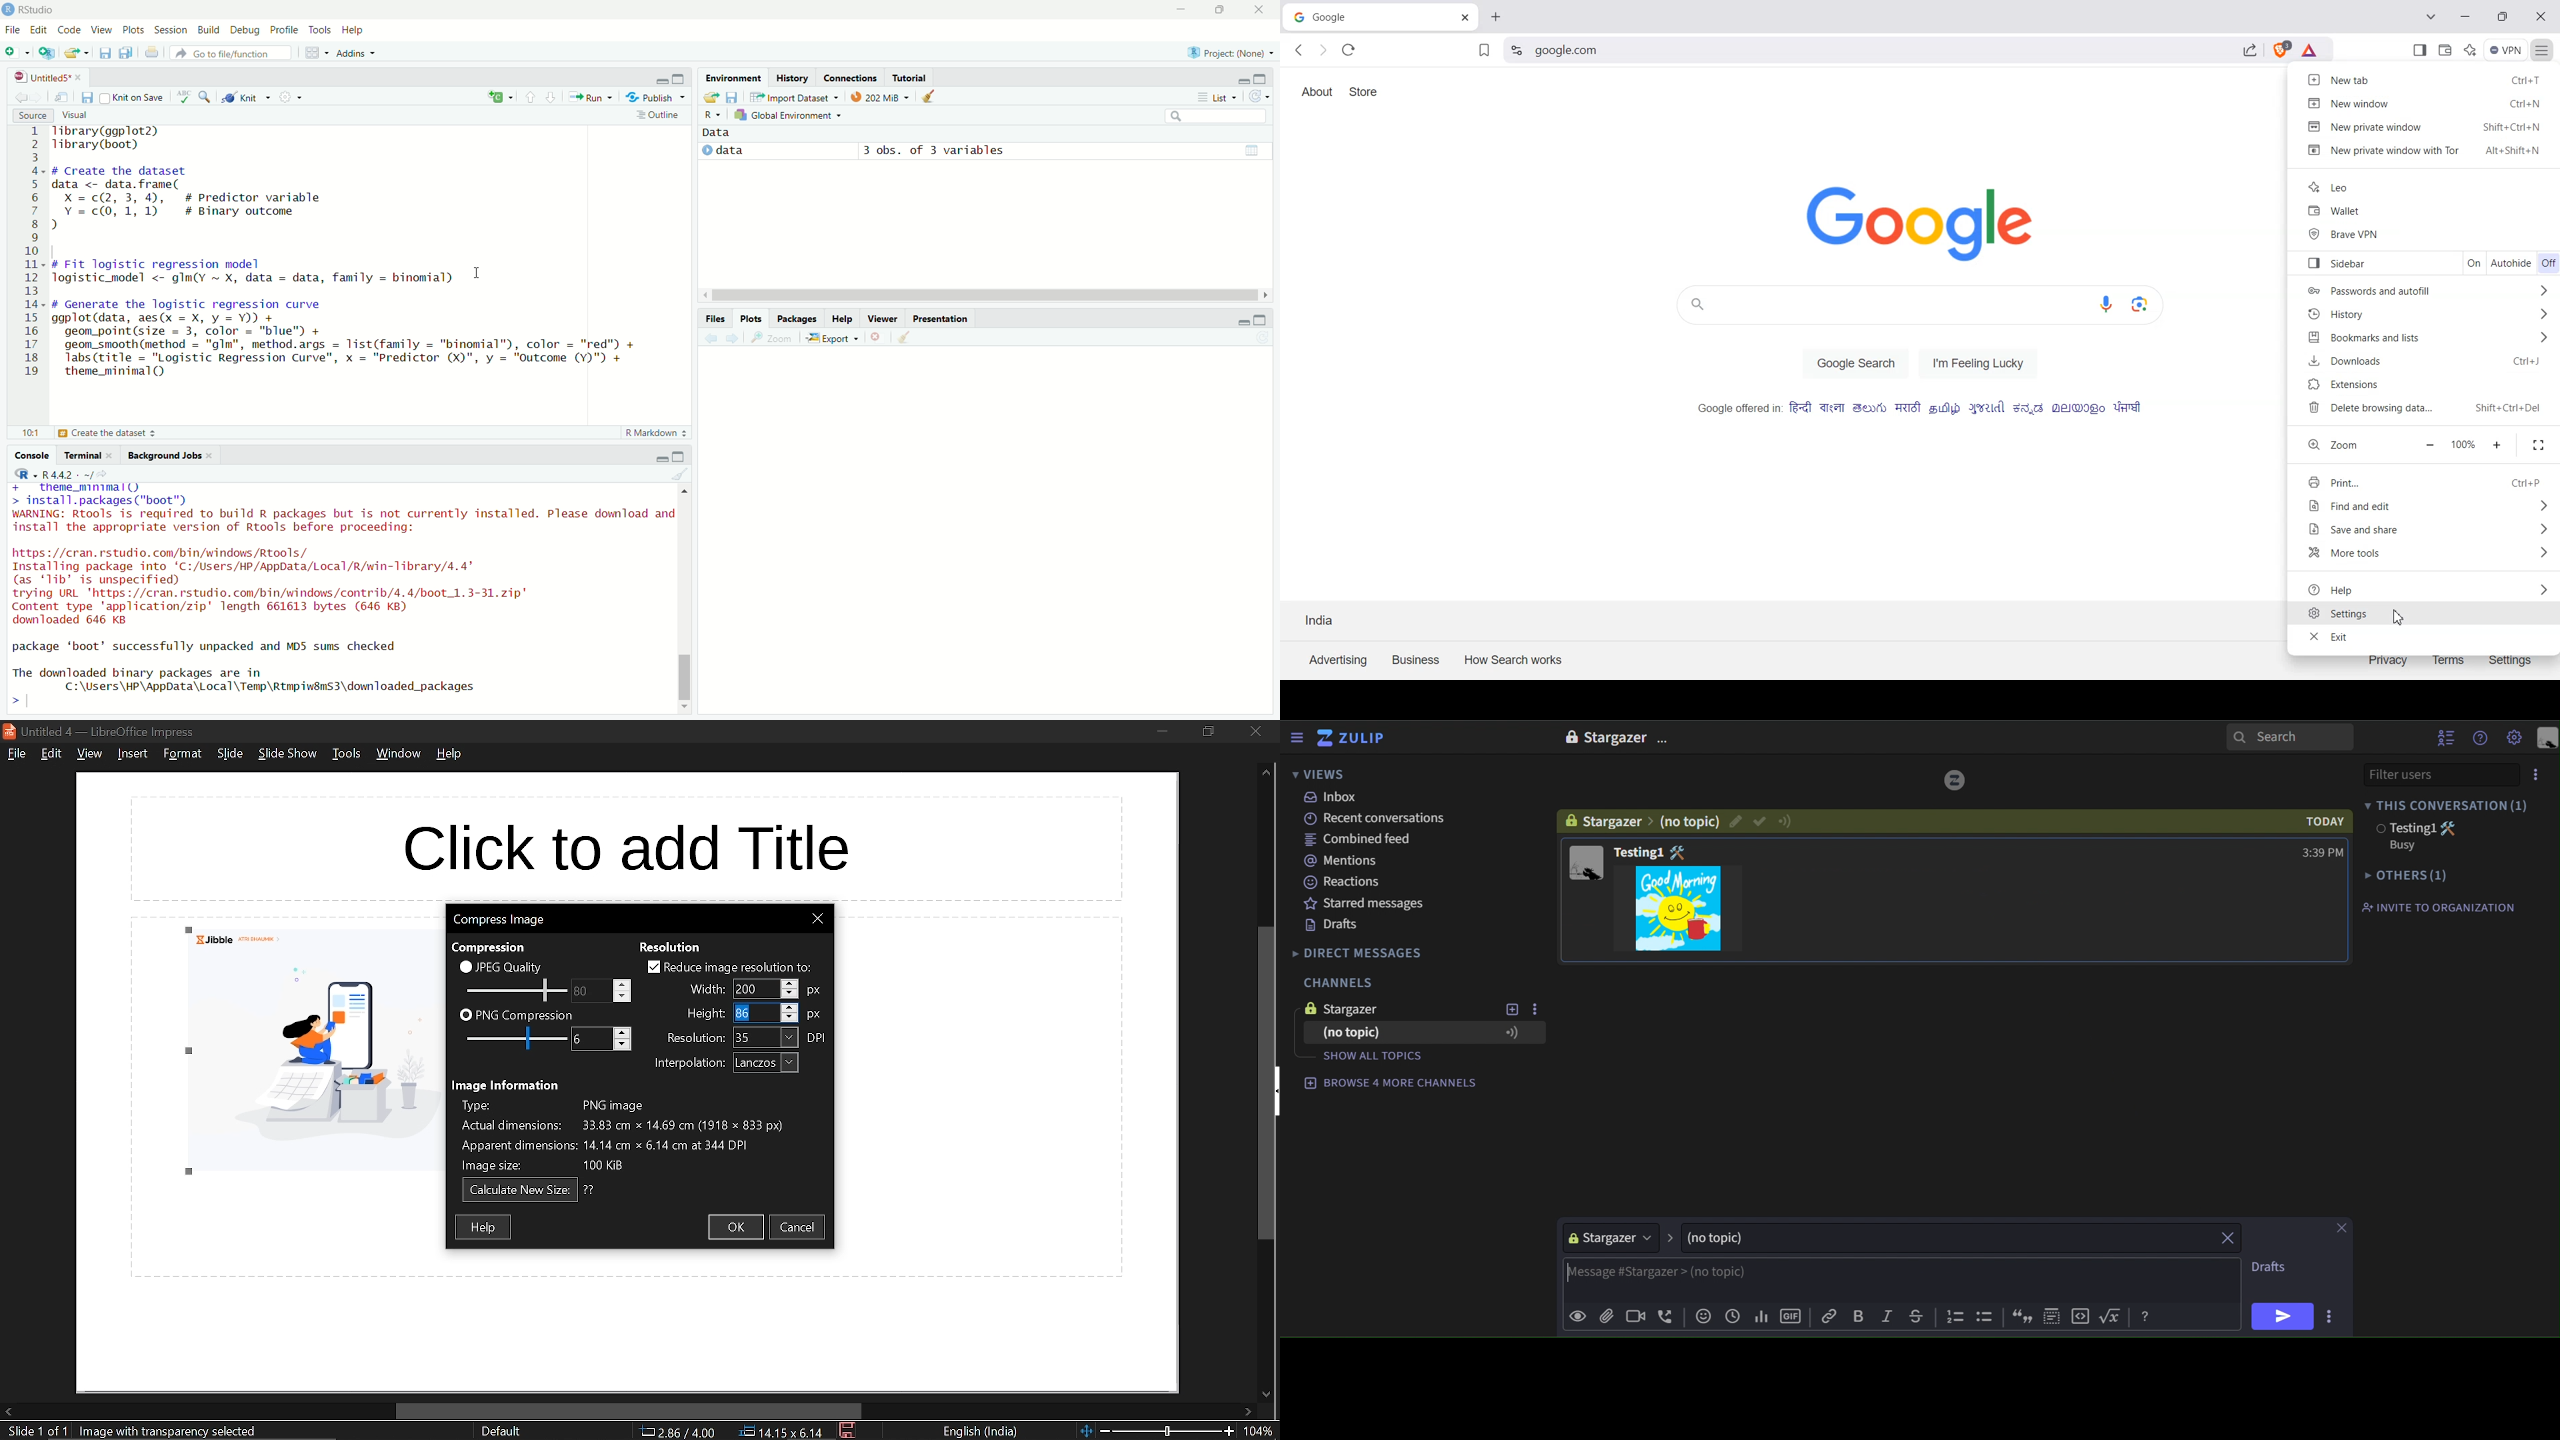 This screenshot has width=2576, height=1456. I want to click on add video call, so click(1632, 1317).